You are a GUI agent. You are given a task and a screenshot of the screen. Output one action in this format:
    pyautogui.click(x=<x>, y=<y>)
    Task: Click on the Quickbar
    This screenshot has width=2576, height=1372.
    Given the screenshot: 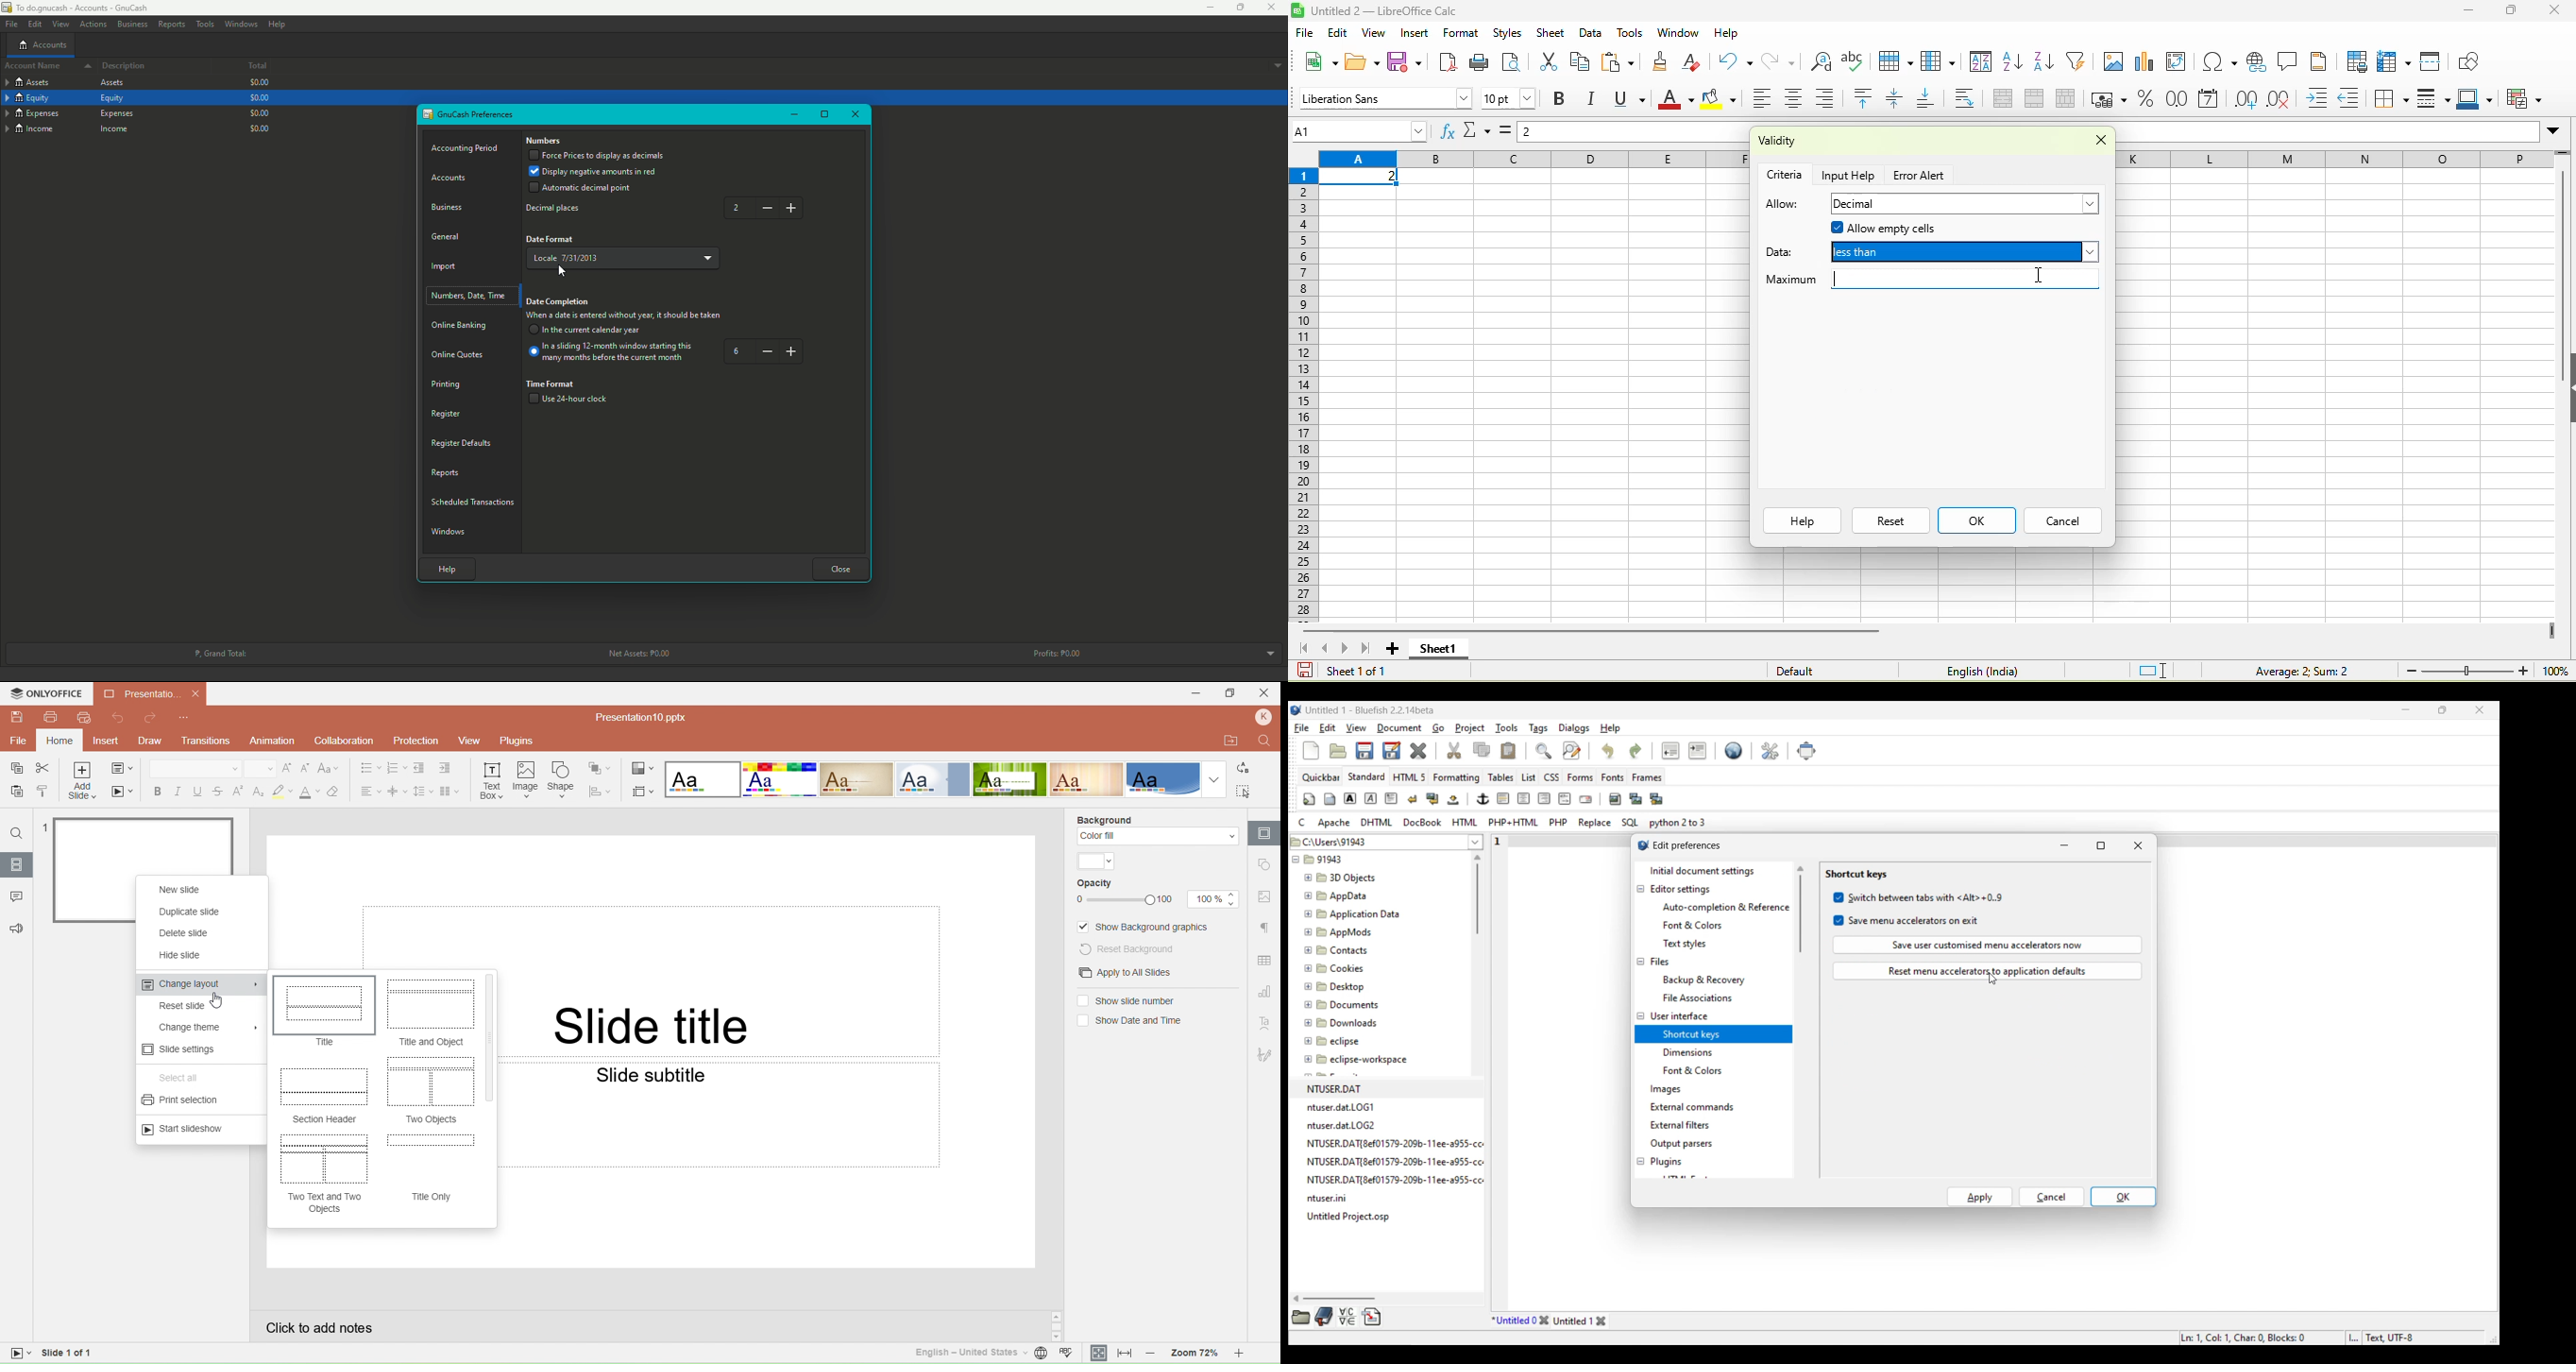 What is the action you would take?
    pyautogui.click(x=1321, y=777)
    